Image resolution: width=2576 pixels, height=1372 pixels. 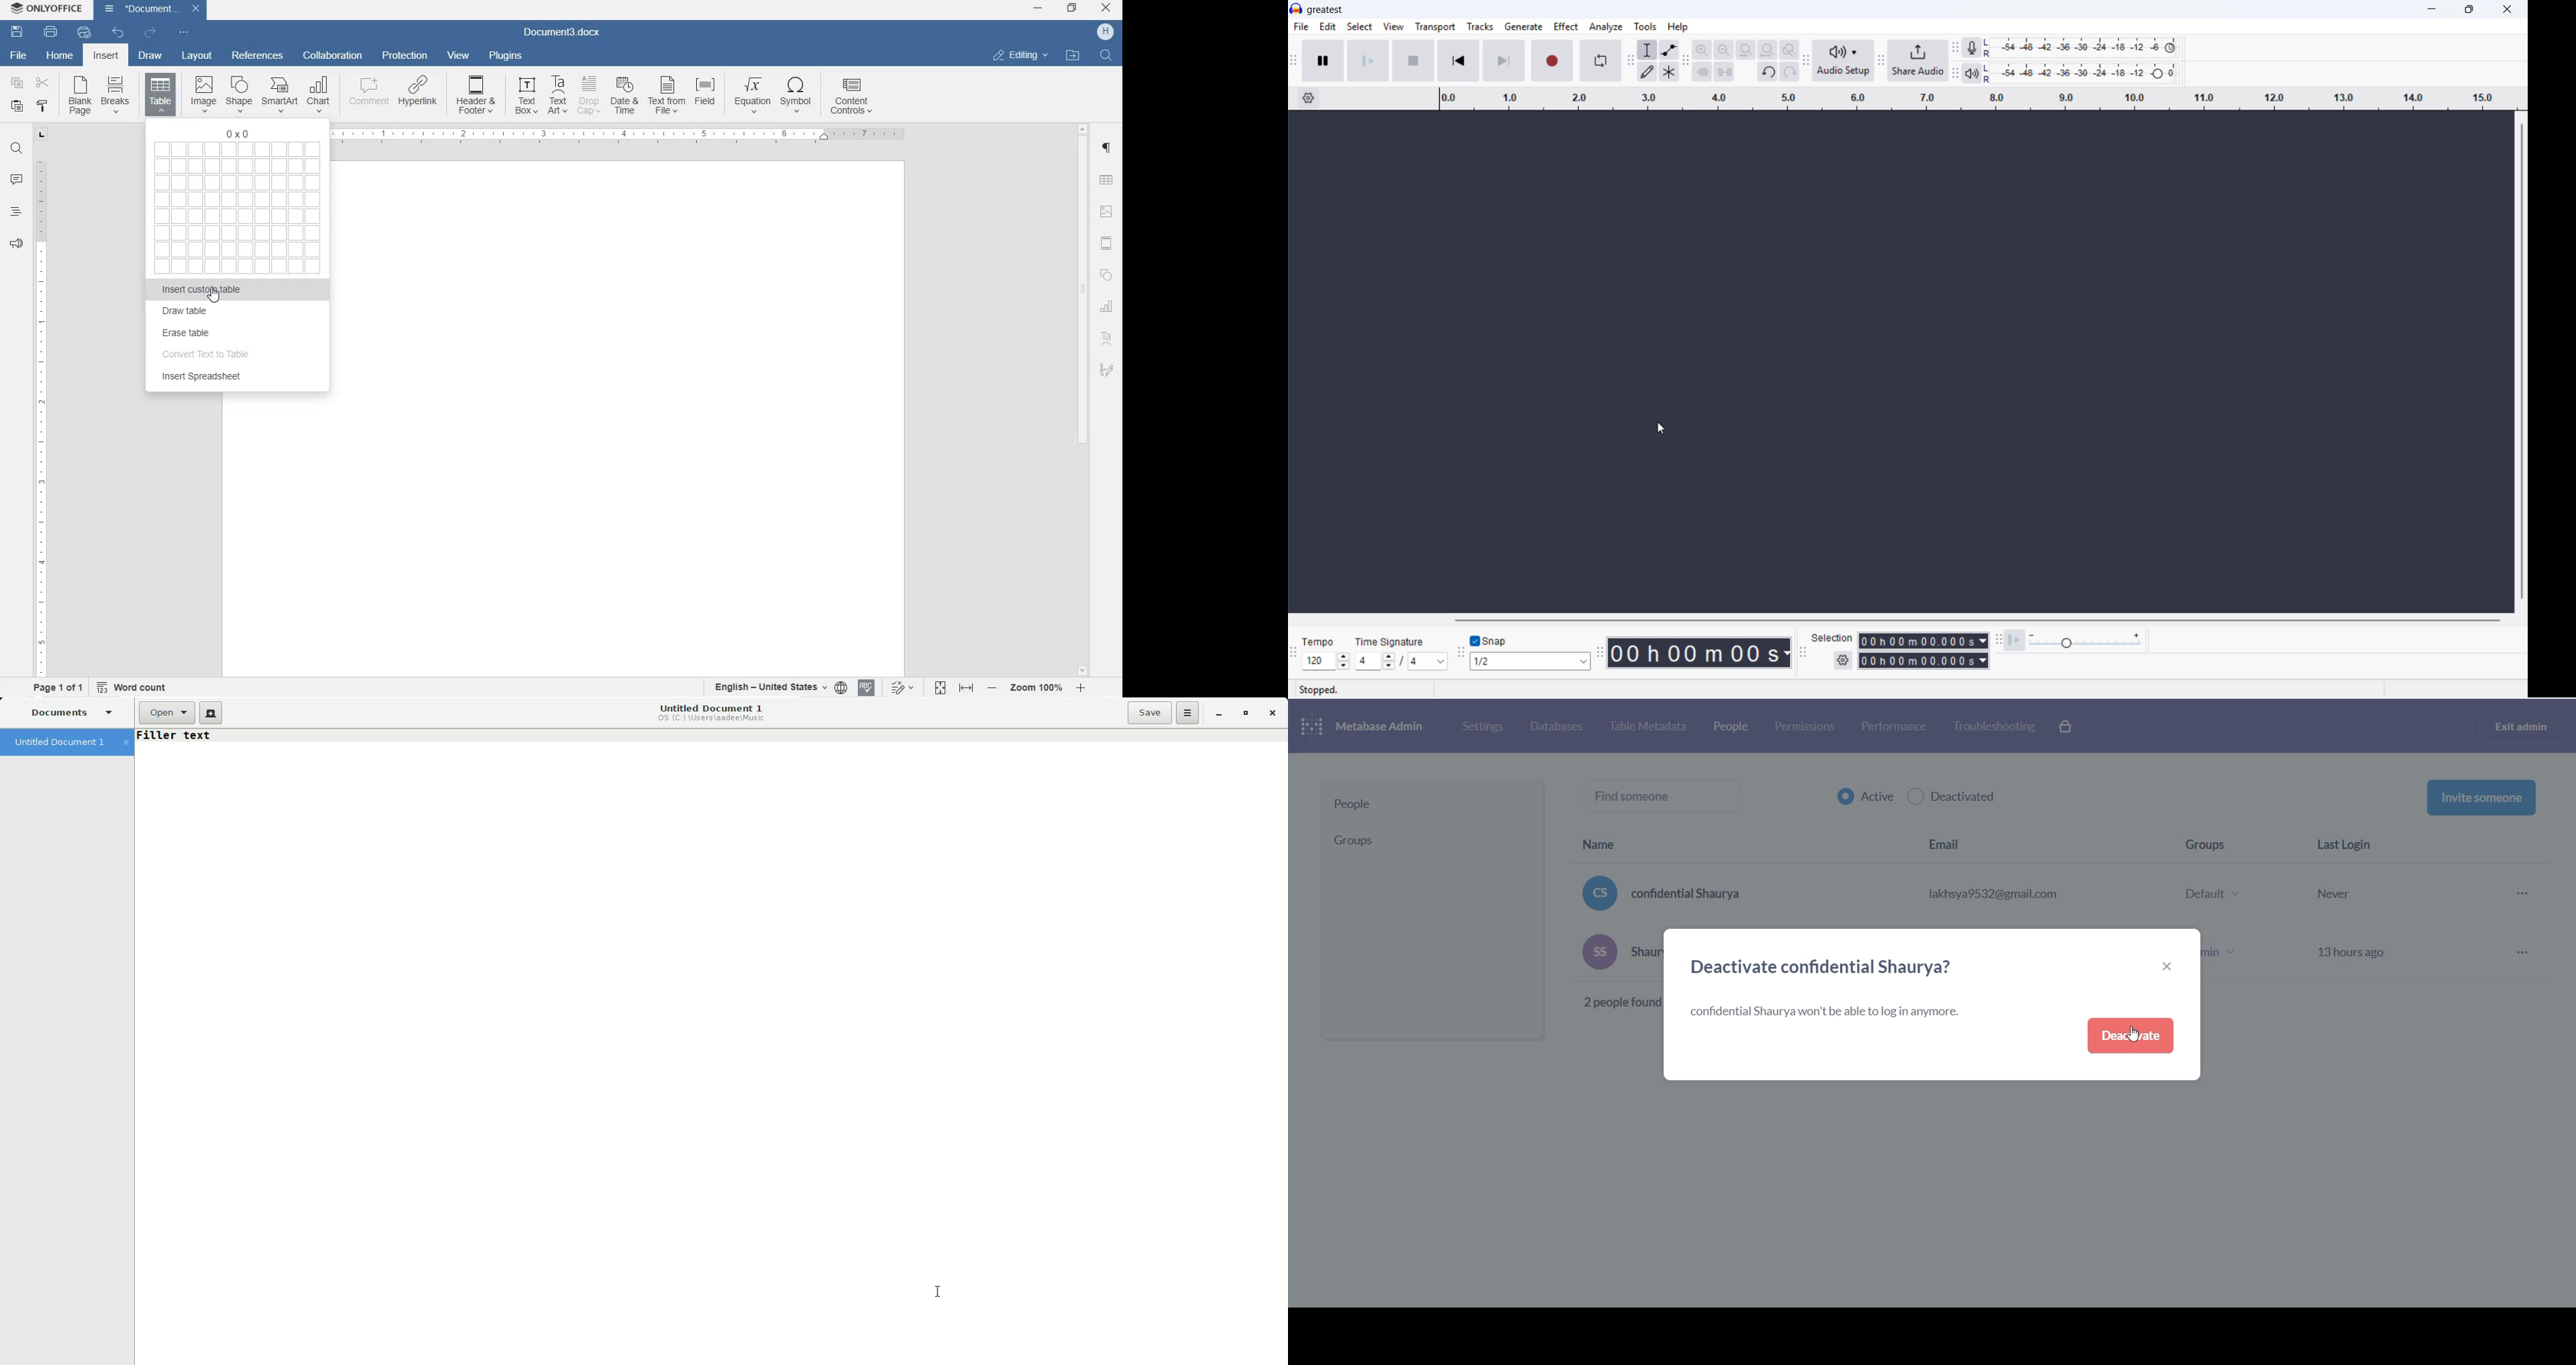 What do you see at coordinates (853, 98) in the screenshot?
I see `CONTENT CONTROLS` at bounding box center [853, 98].